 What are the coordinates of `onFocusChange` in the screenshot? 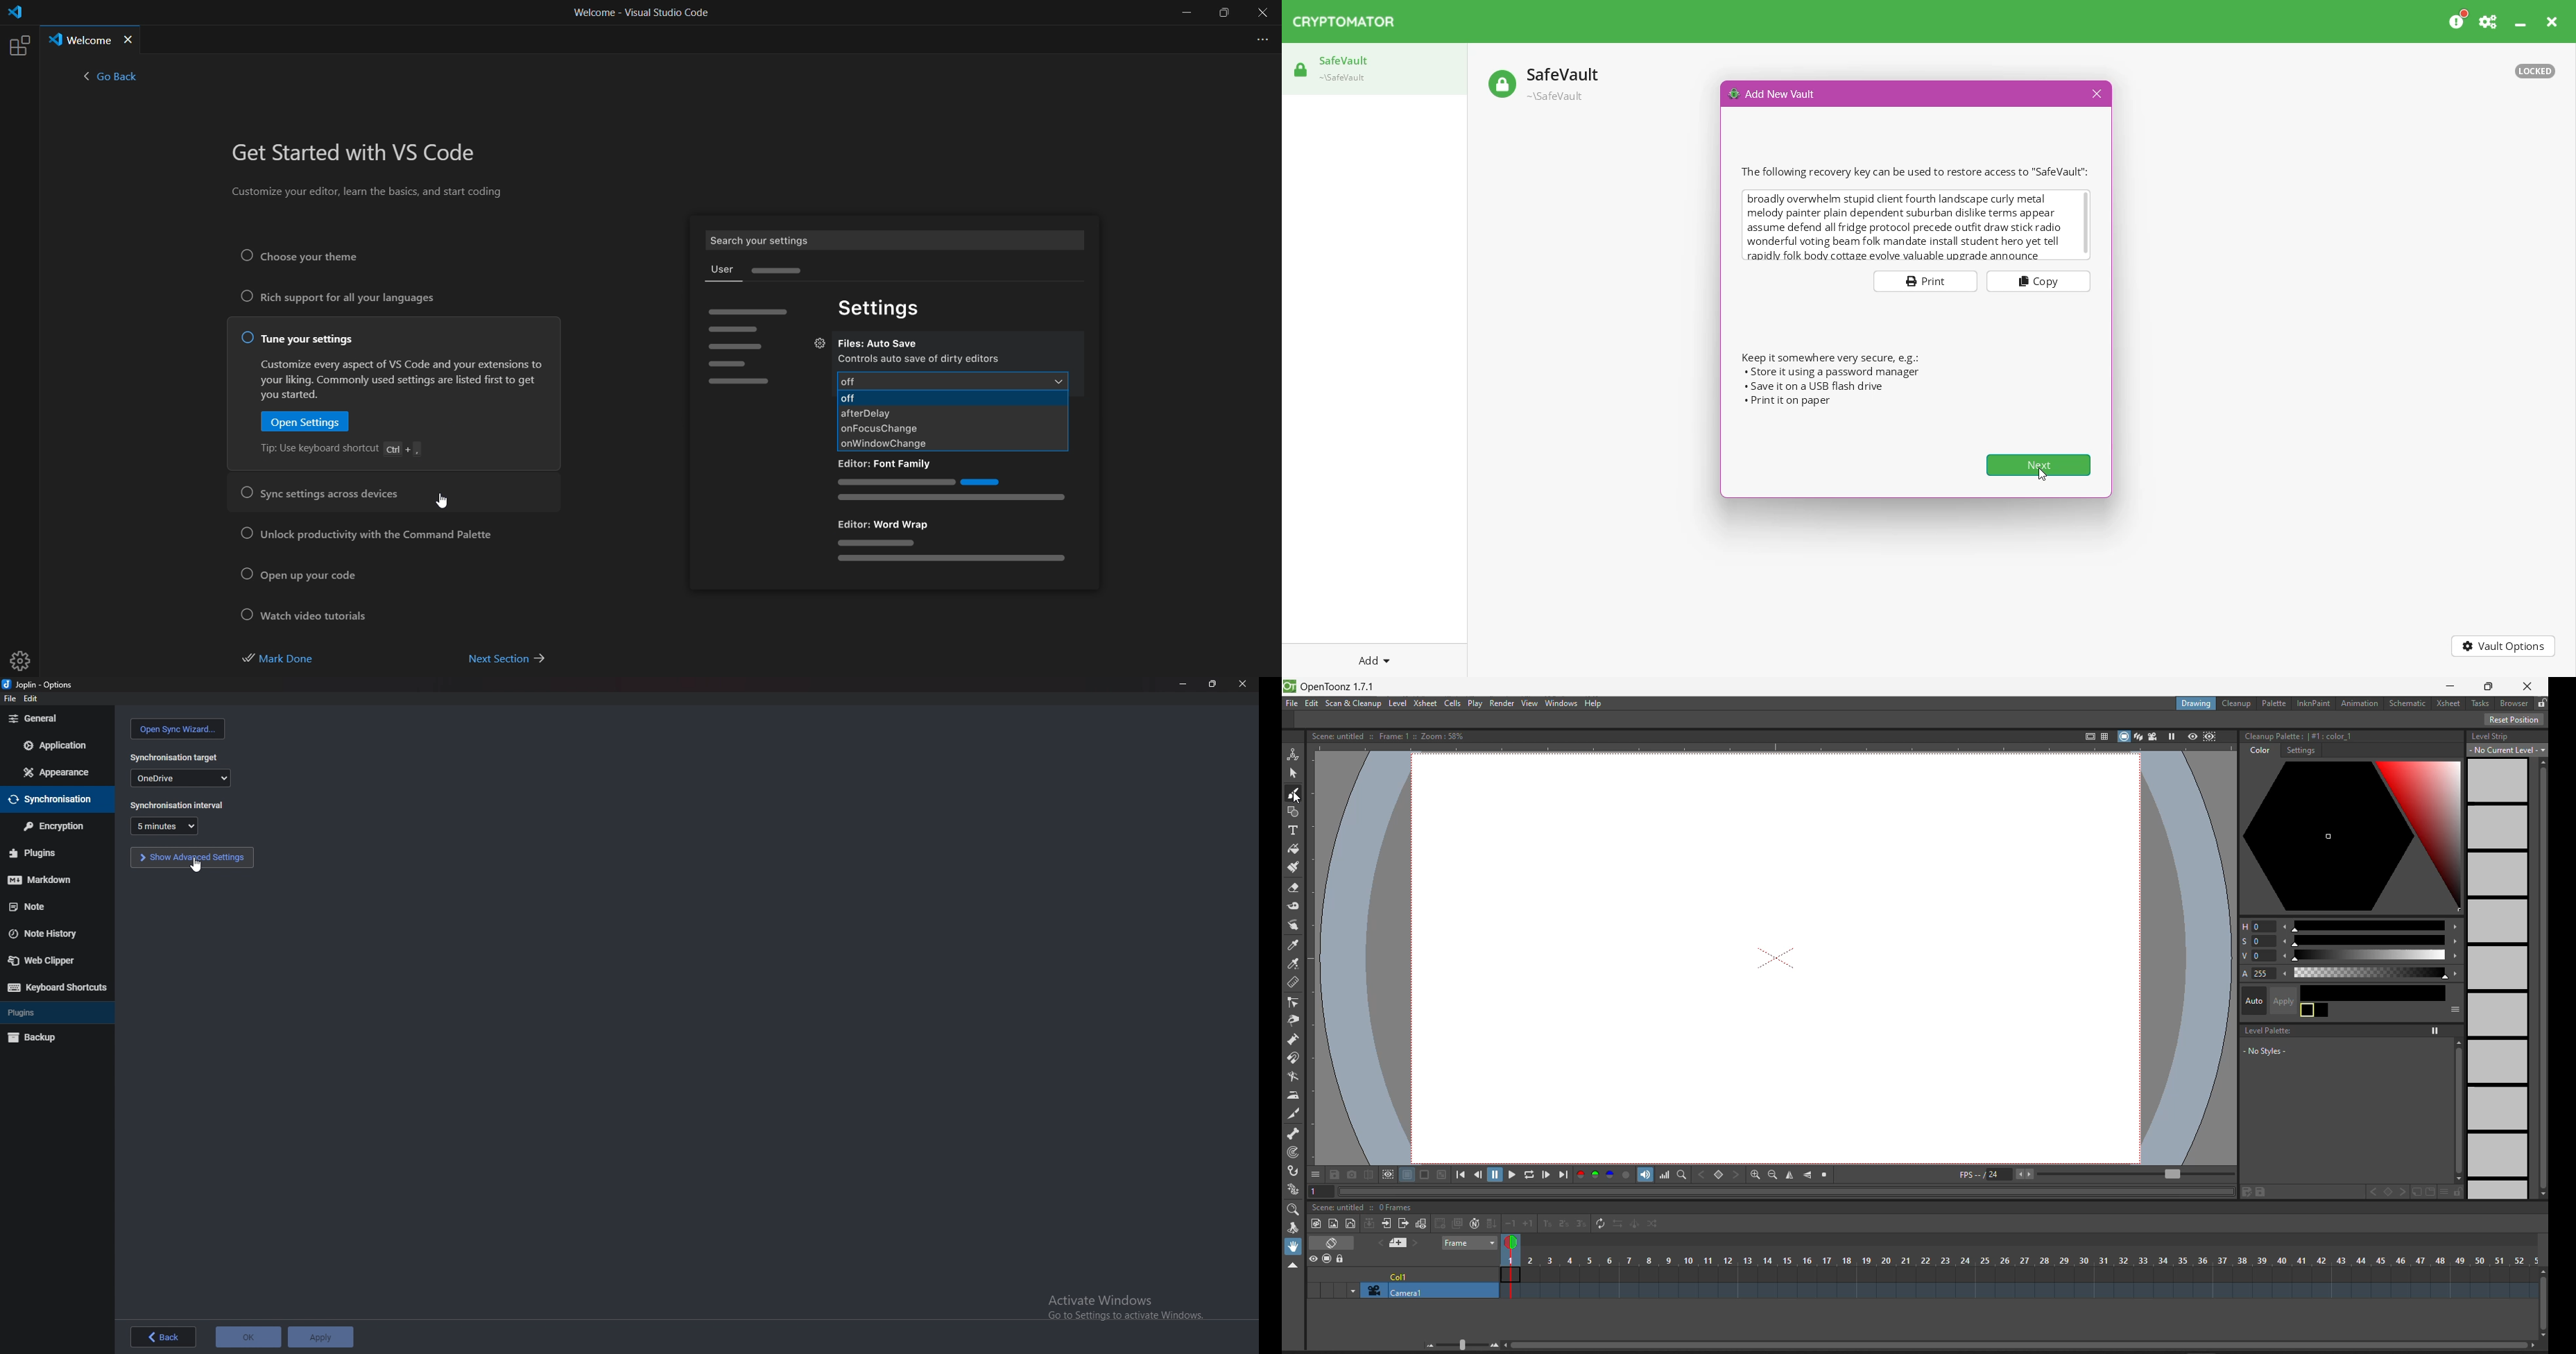 It's located at (891, 429).